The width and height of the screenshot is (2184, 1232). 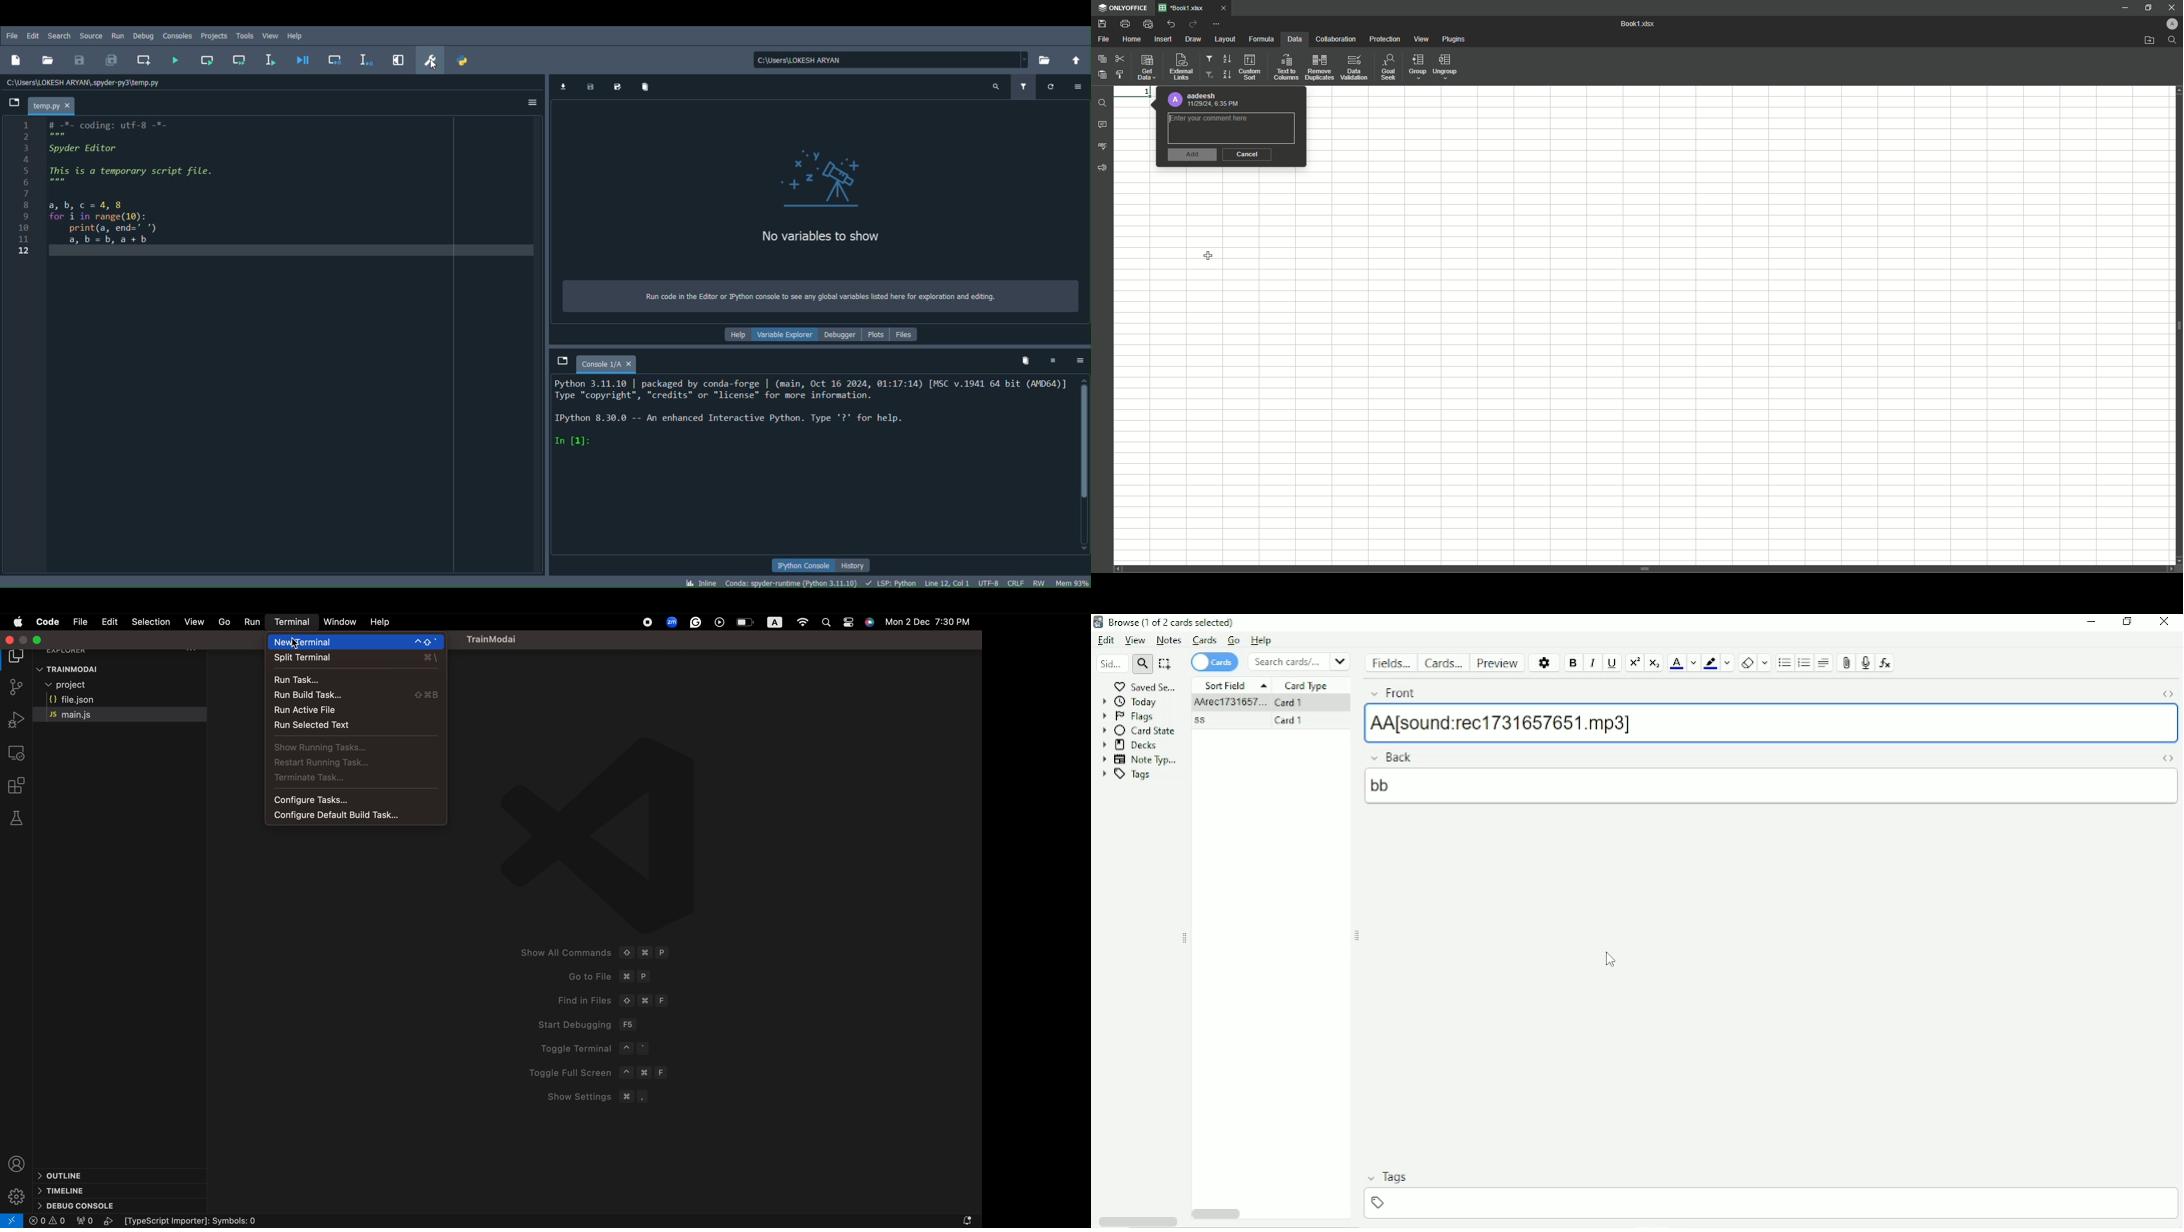 I want to click on Remove all variables, so click(x=1023, y=360).